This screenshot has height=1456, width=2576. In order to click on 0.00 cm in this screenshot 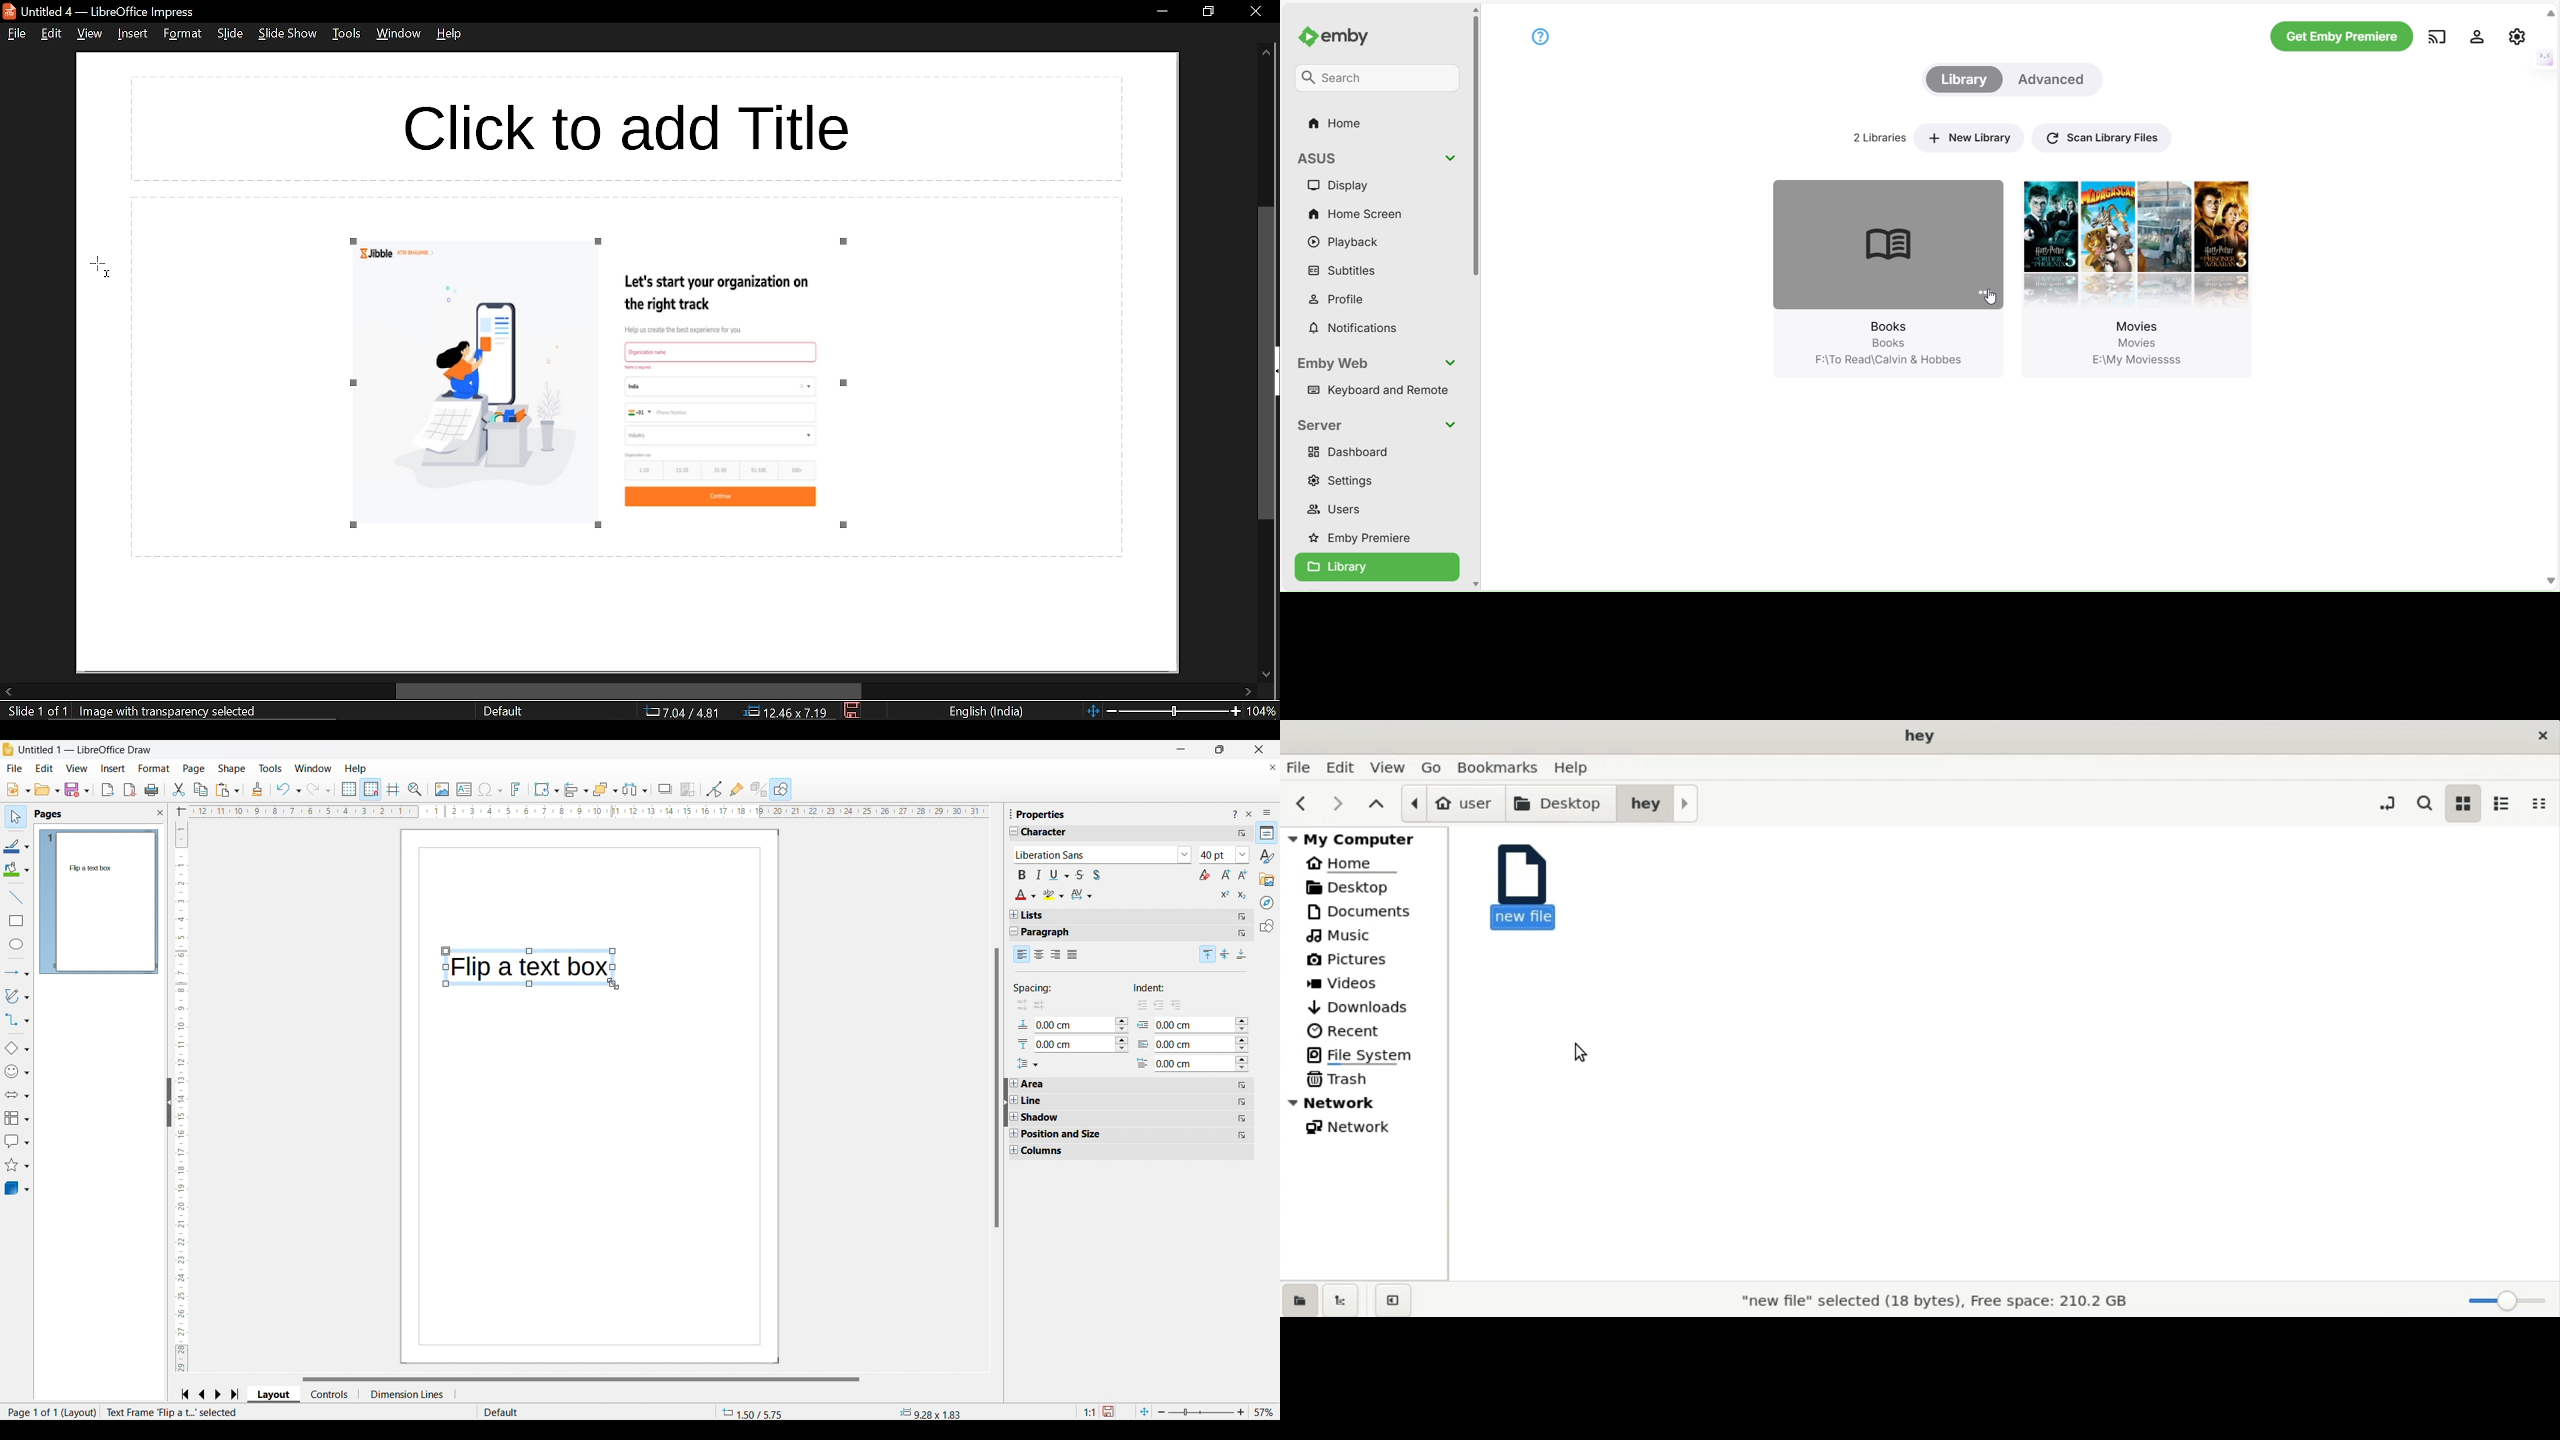, I will do `click(1193, 1063)`.